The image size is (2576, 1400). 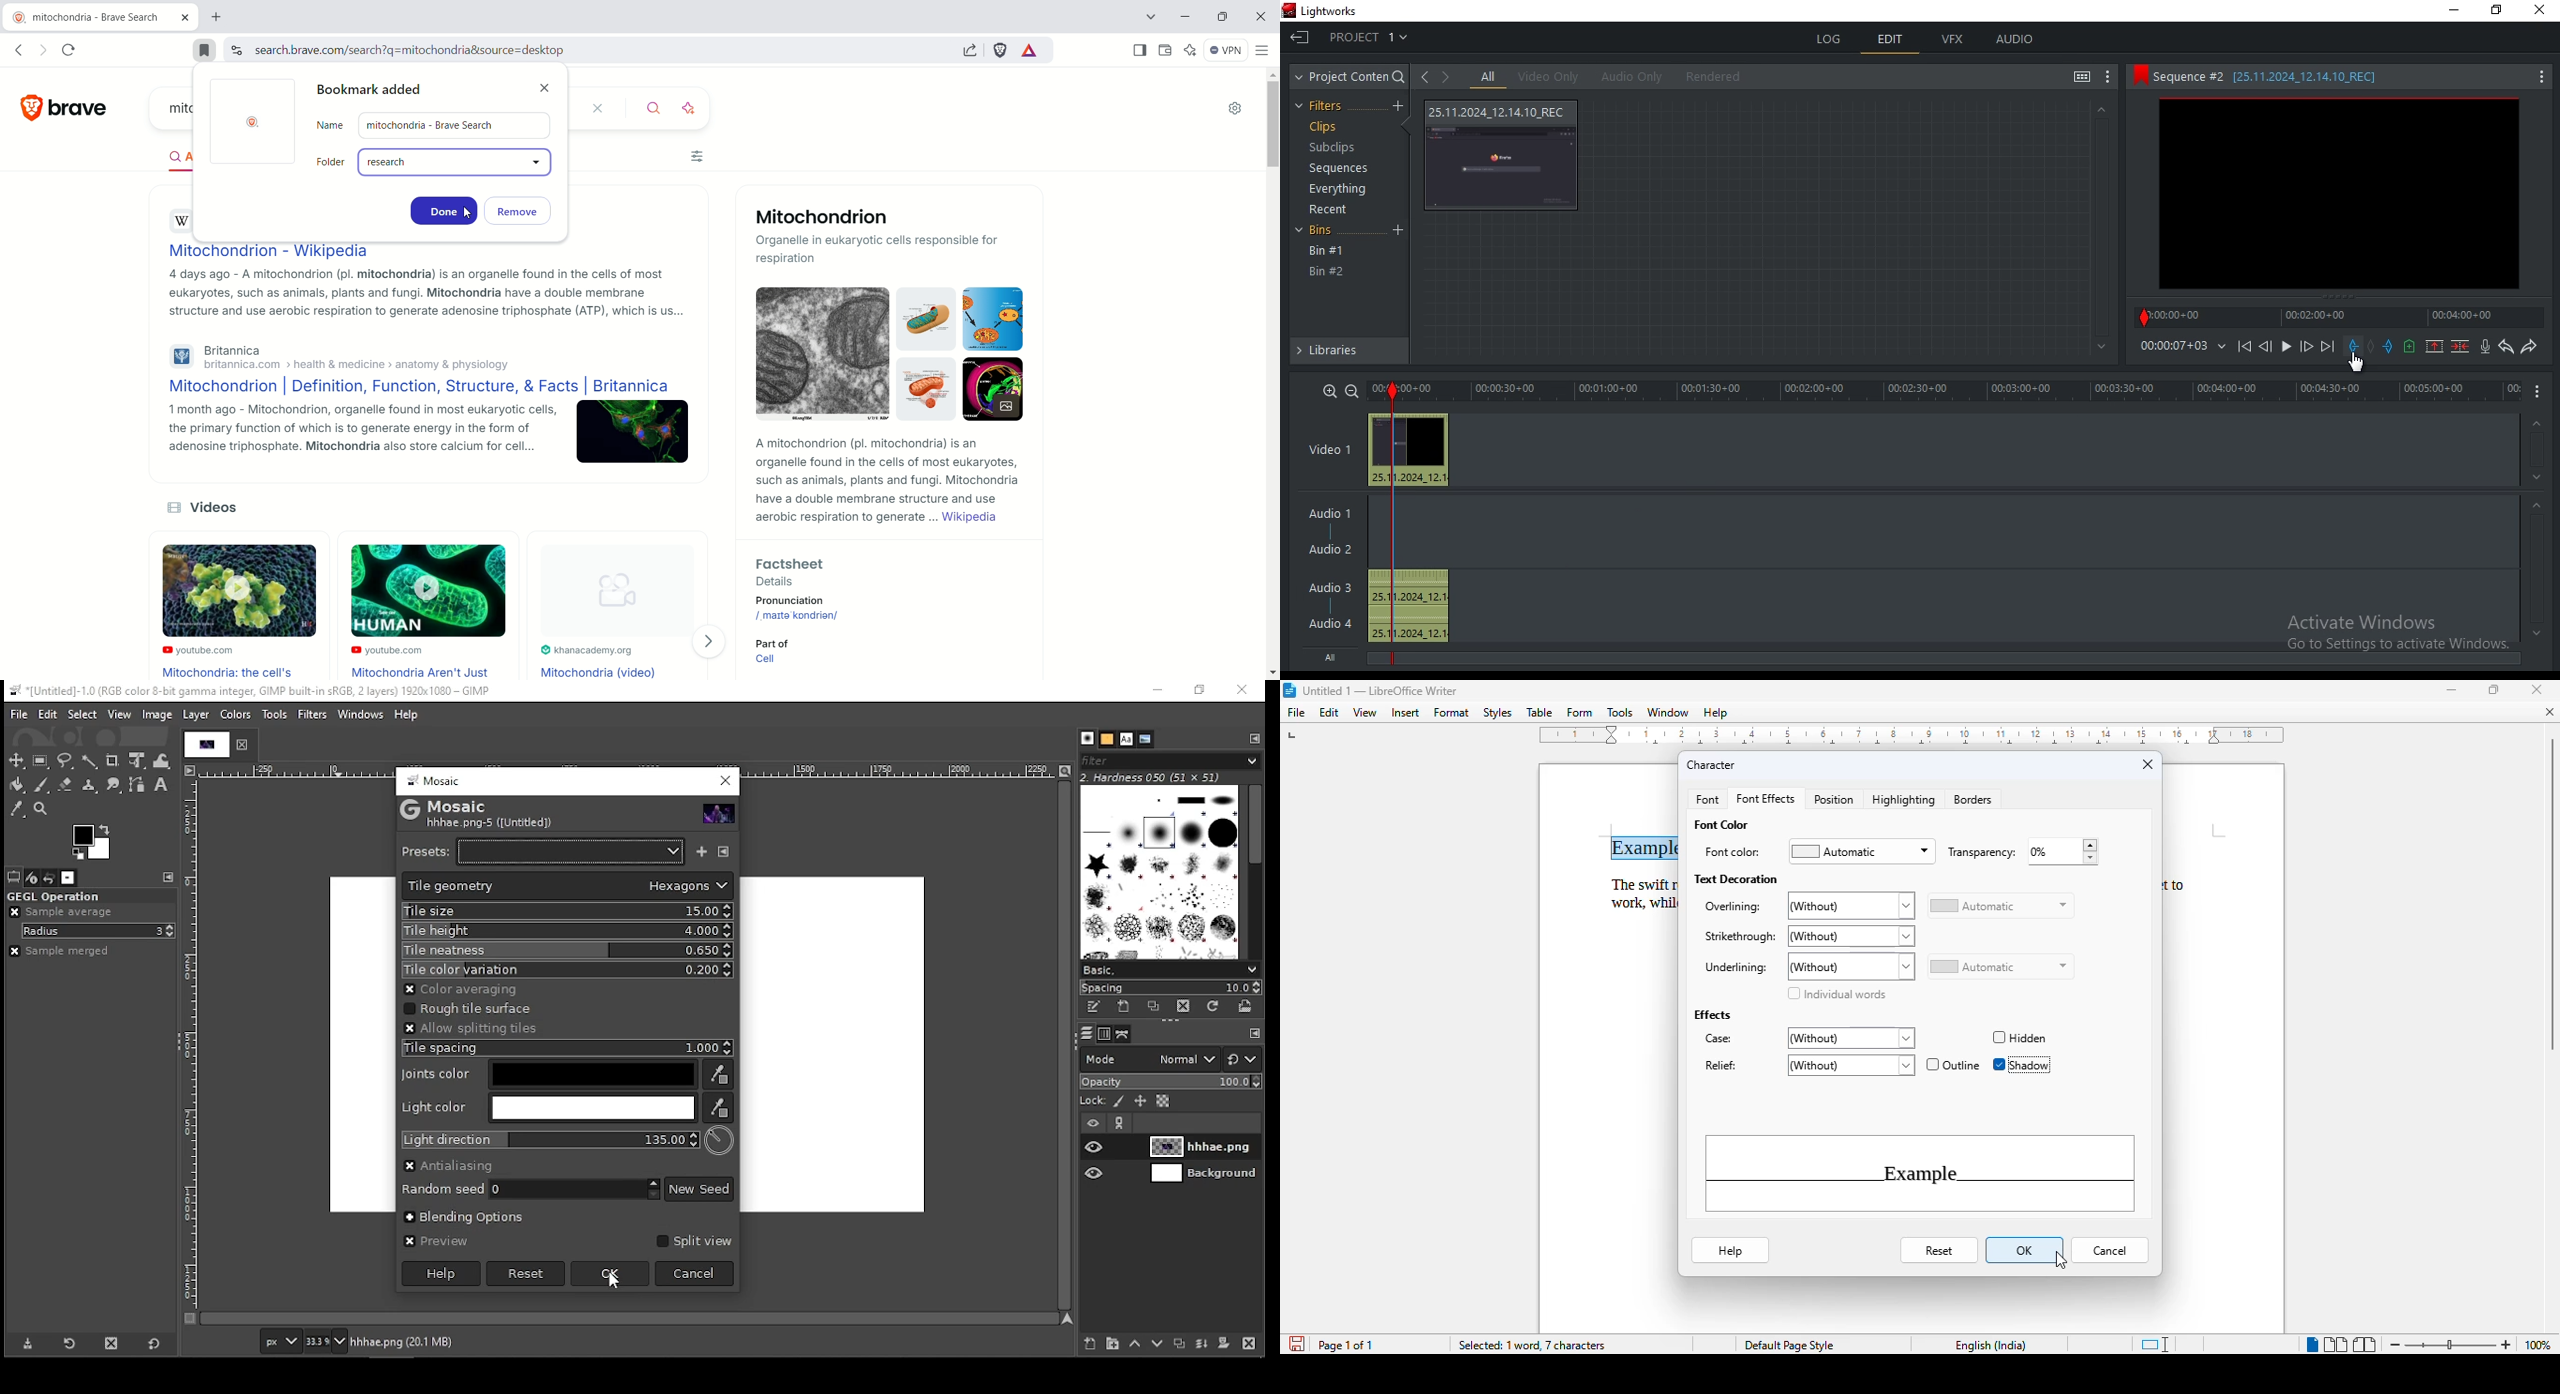 I want to click on page 1 of 1, so click(x=1346, y=1345).